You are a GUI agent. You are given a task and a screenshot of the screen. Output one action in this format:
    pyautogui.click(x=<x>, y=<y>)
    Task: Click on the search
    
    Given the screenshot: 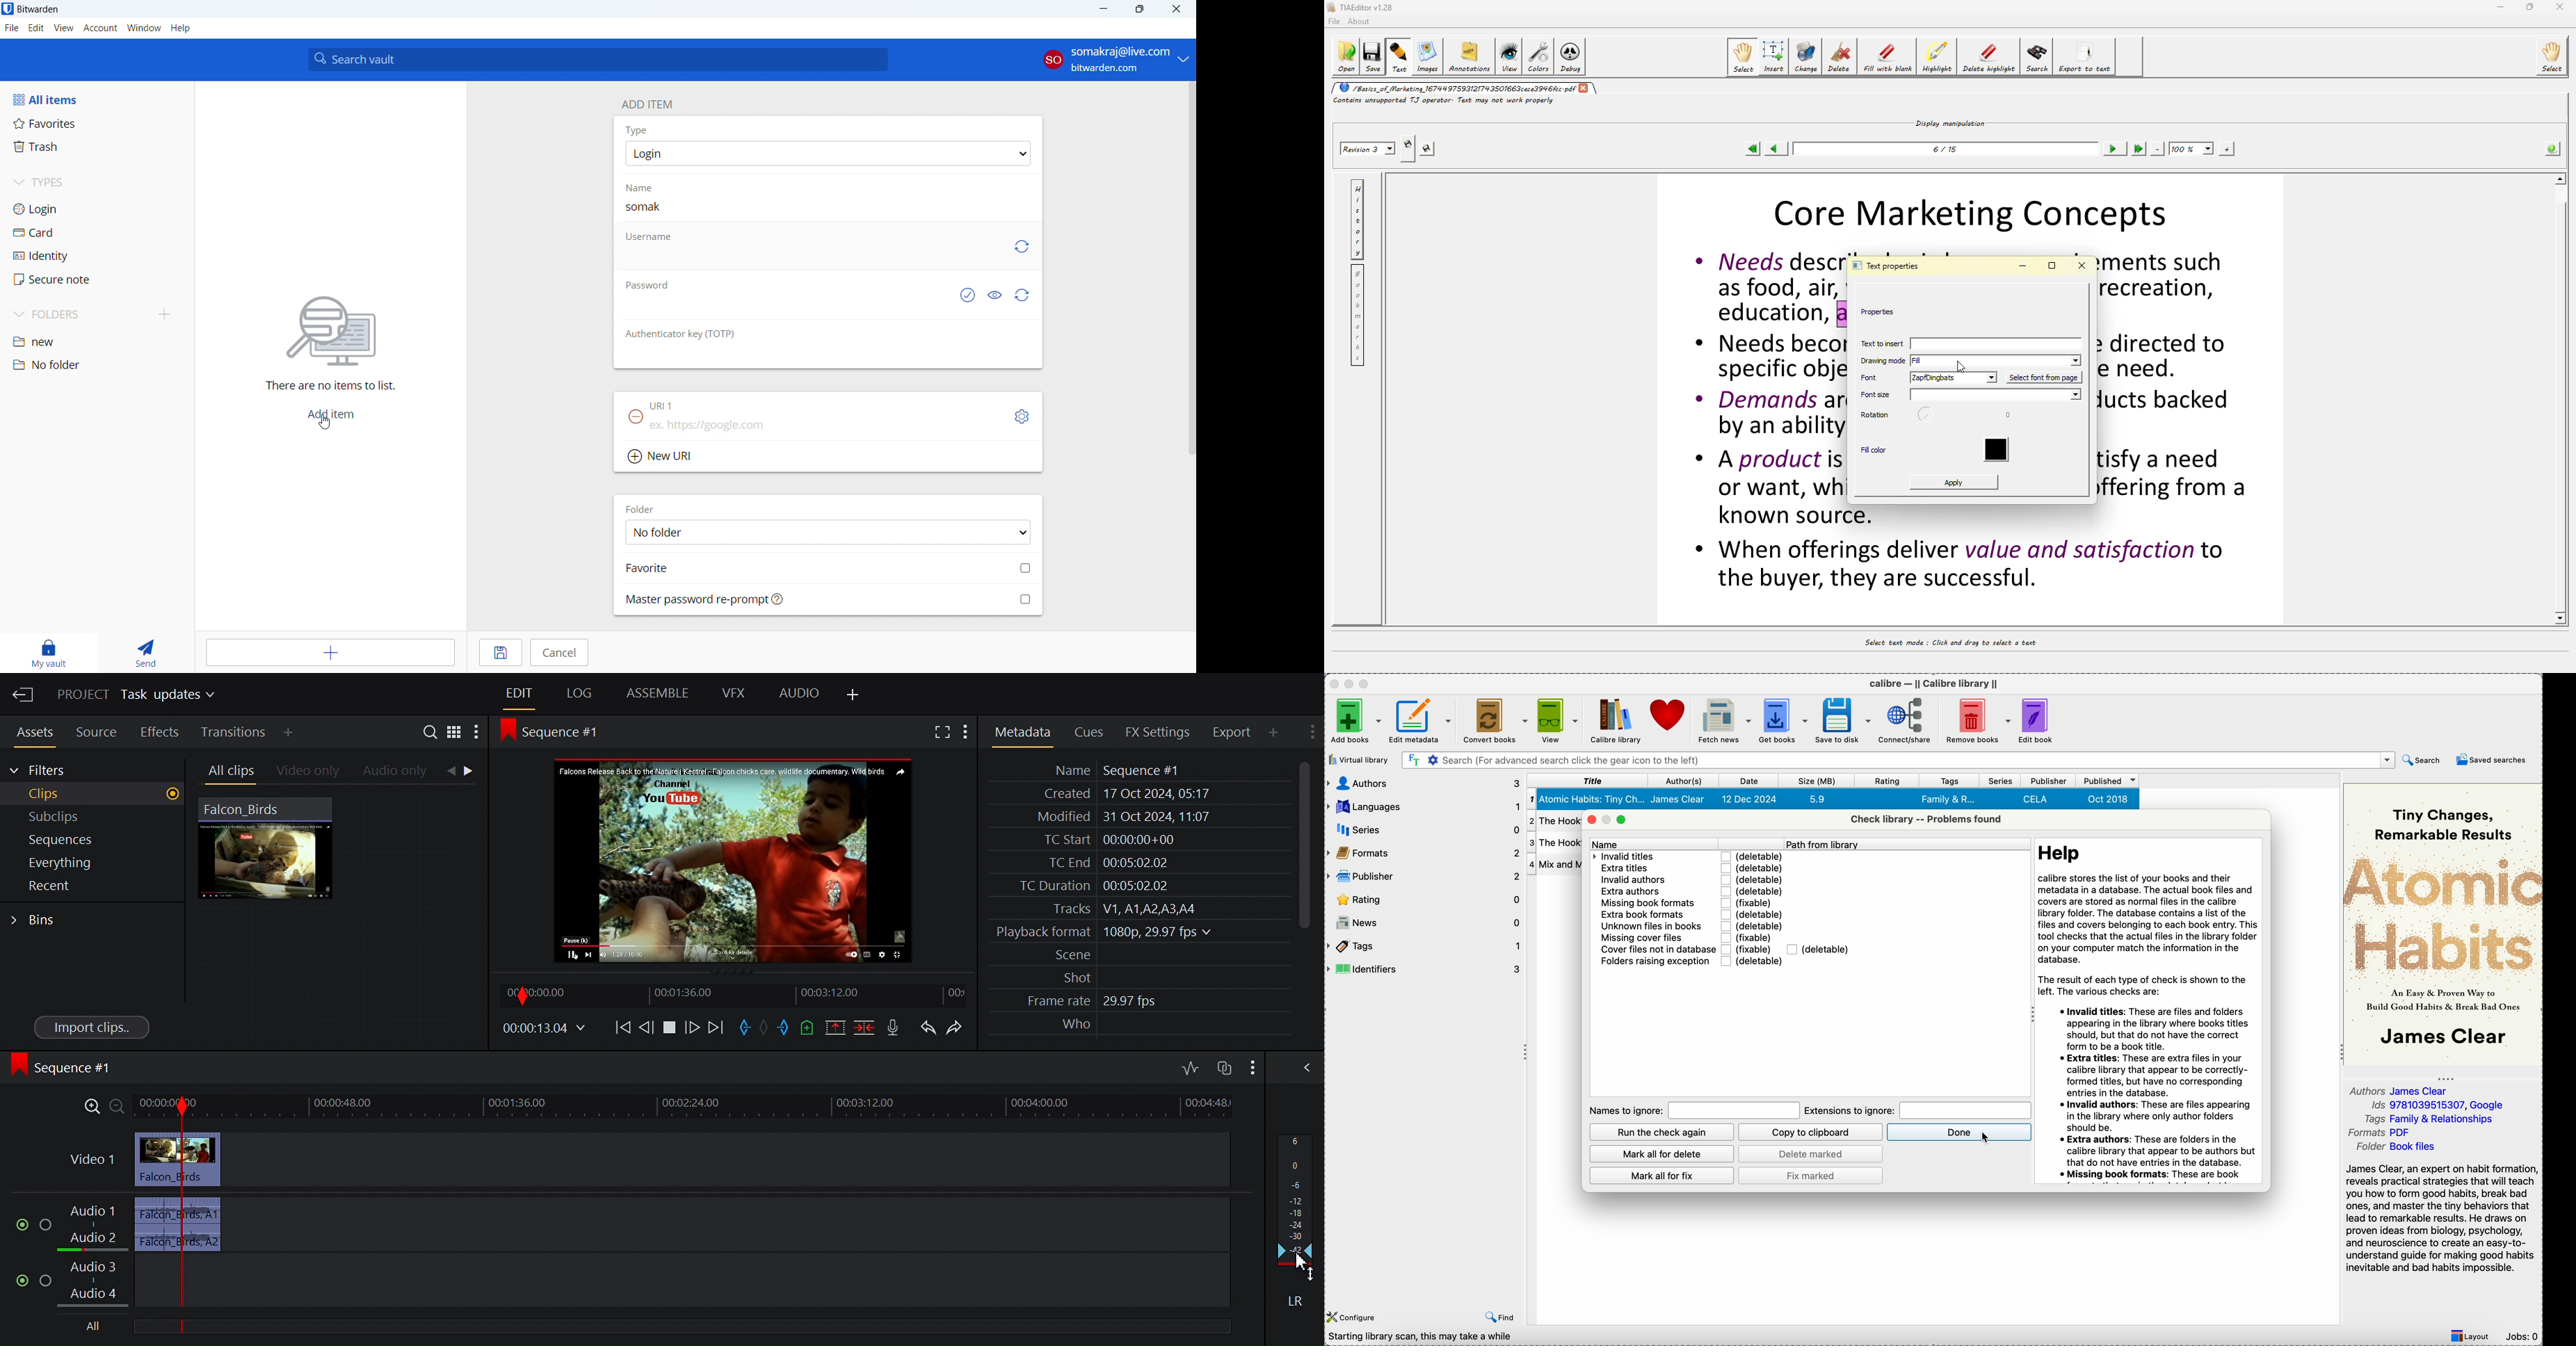 What is the action you would take?
    pyautogui.click(x=2423, y=760)
    